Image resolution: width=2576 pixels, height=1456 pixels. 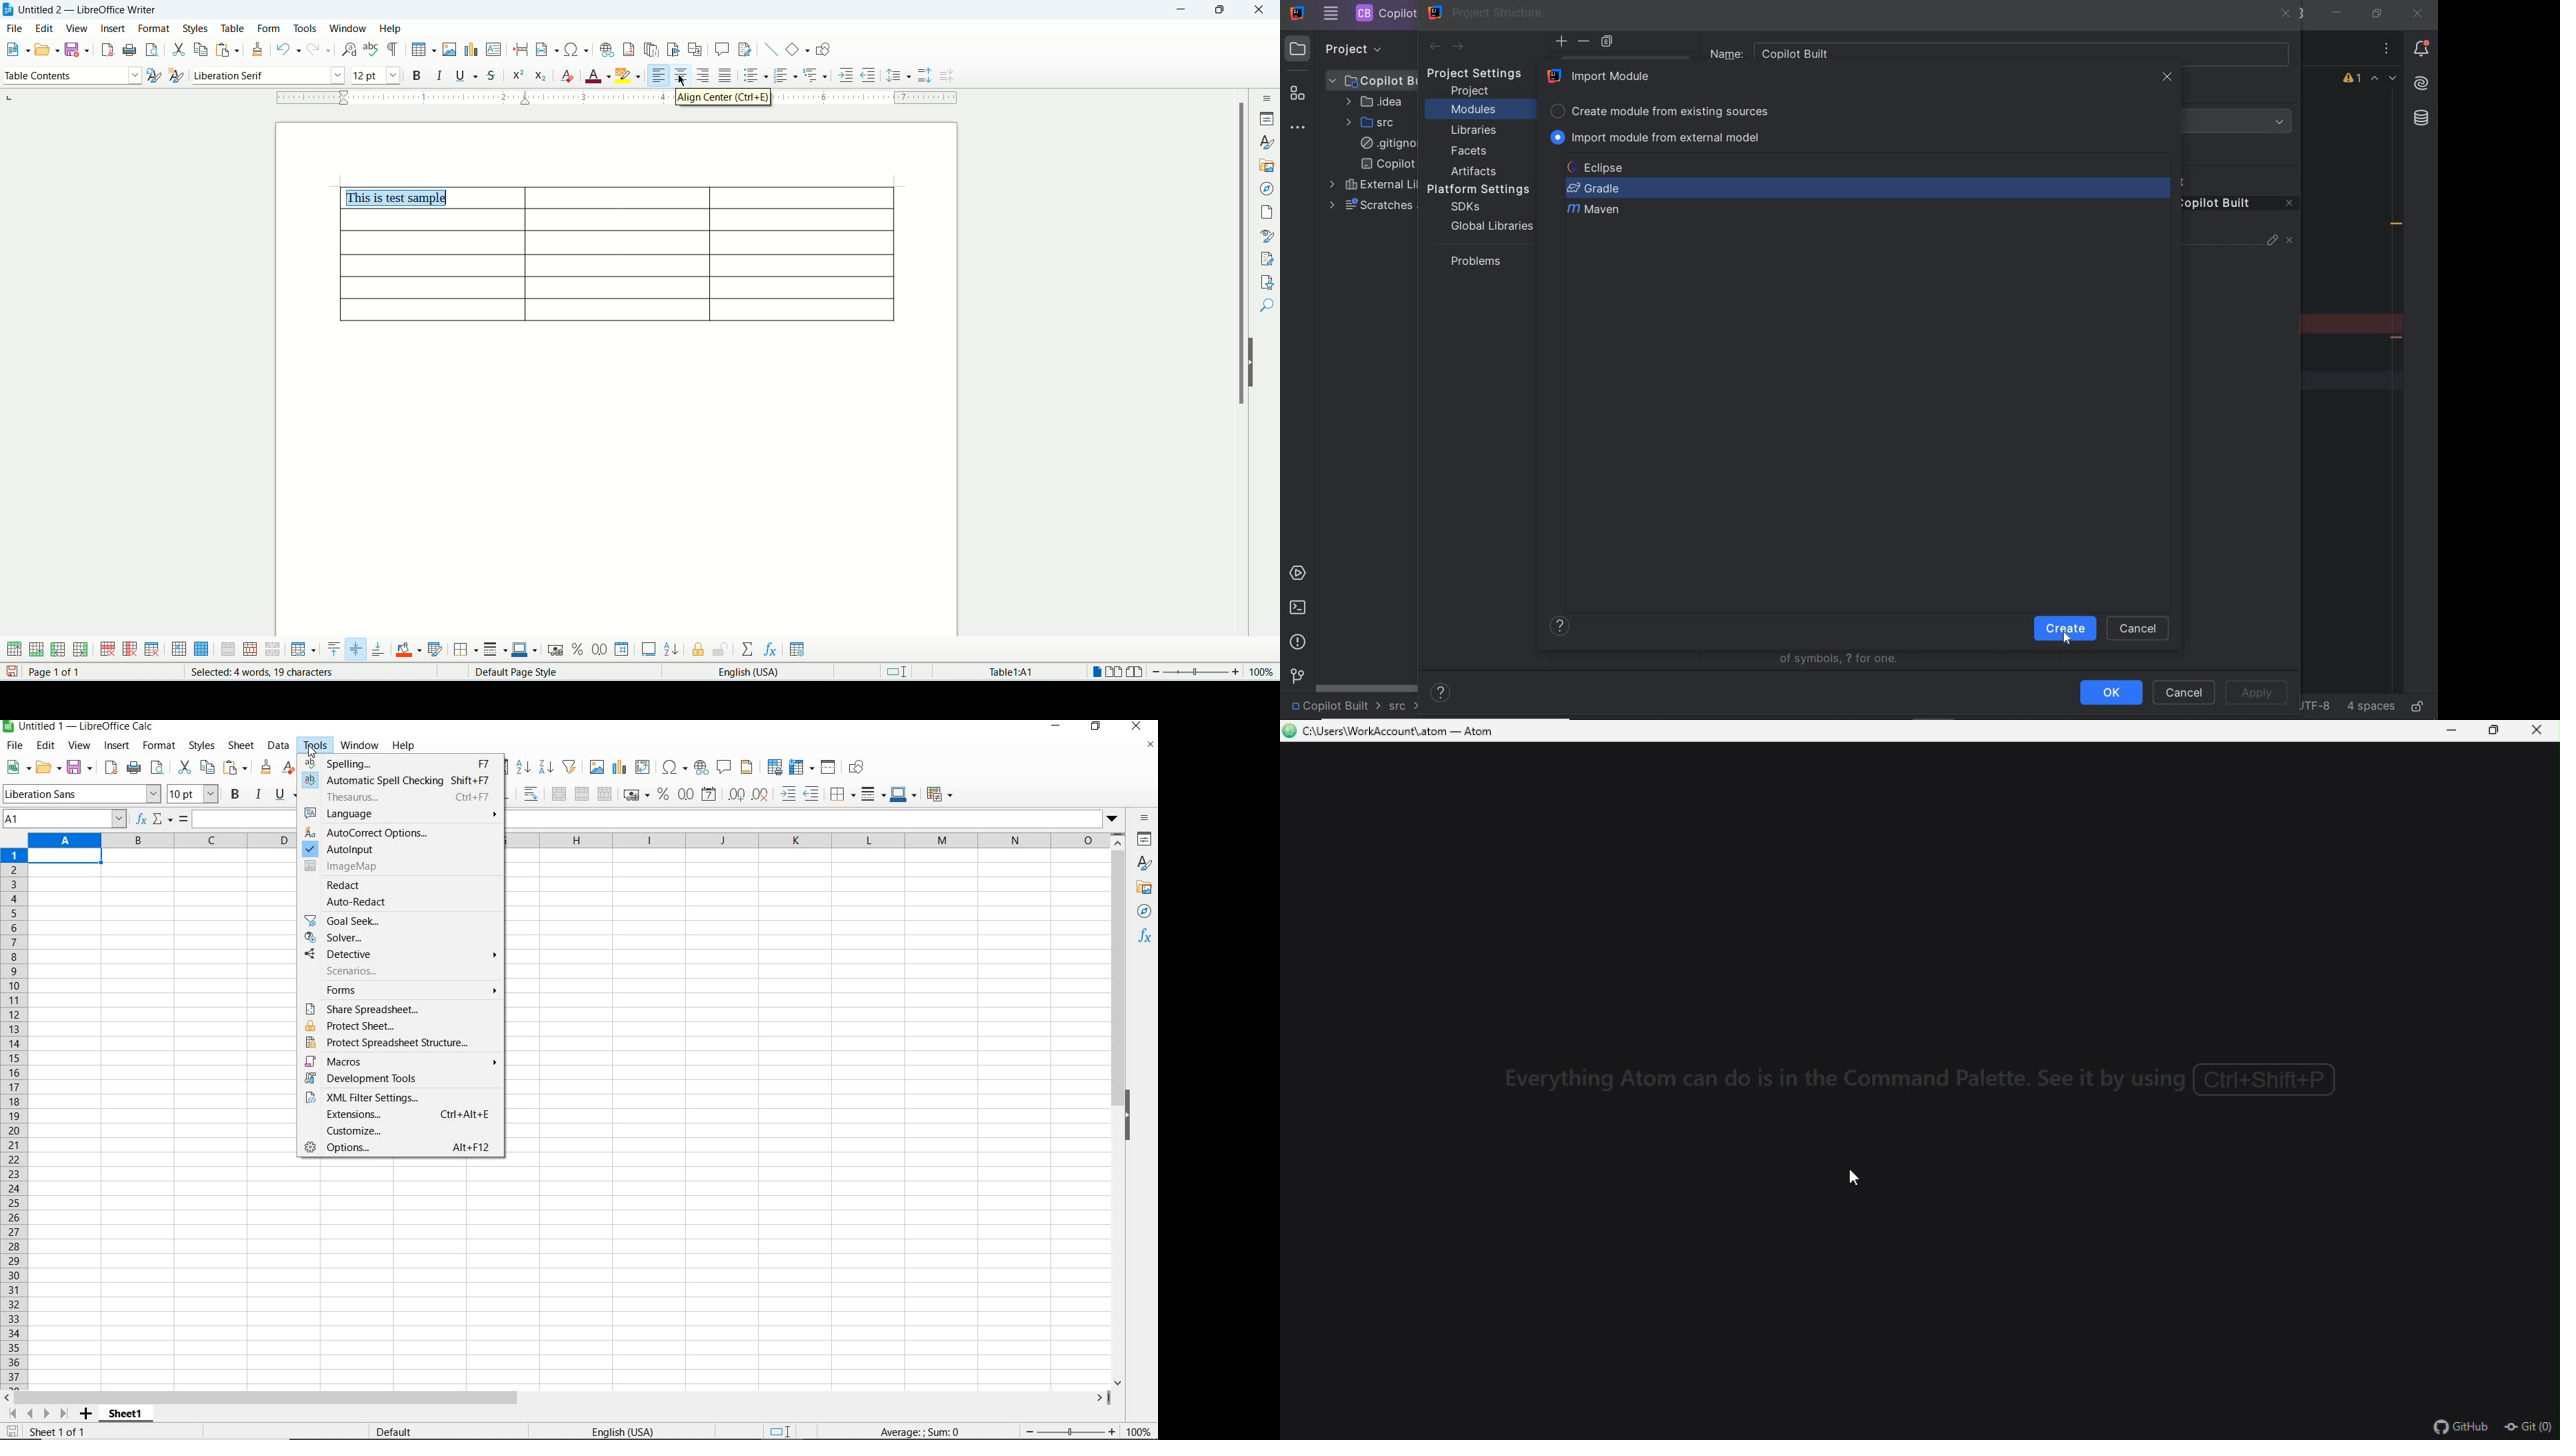 What do you see at coordinates (901, 673) in the screenshot?
I see `standard selection` at bounding box center [901, 673].